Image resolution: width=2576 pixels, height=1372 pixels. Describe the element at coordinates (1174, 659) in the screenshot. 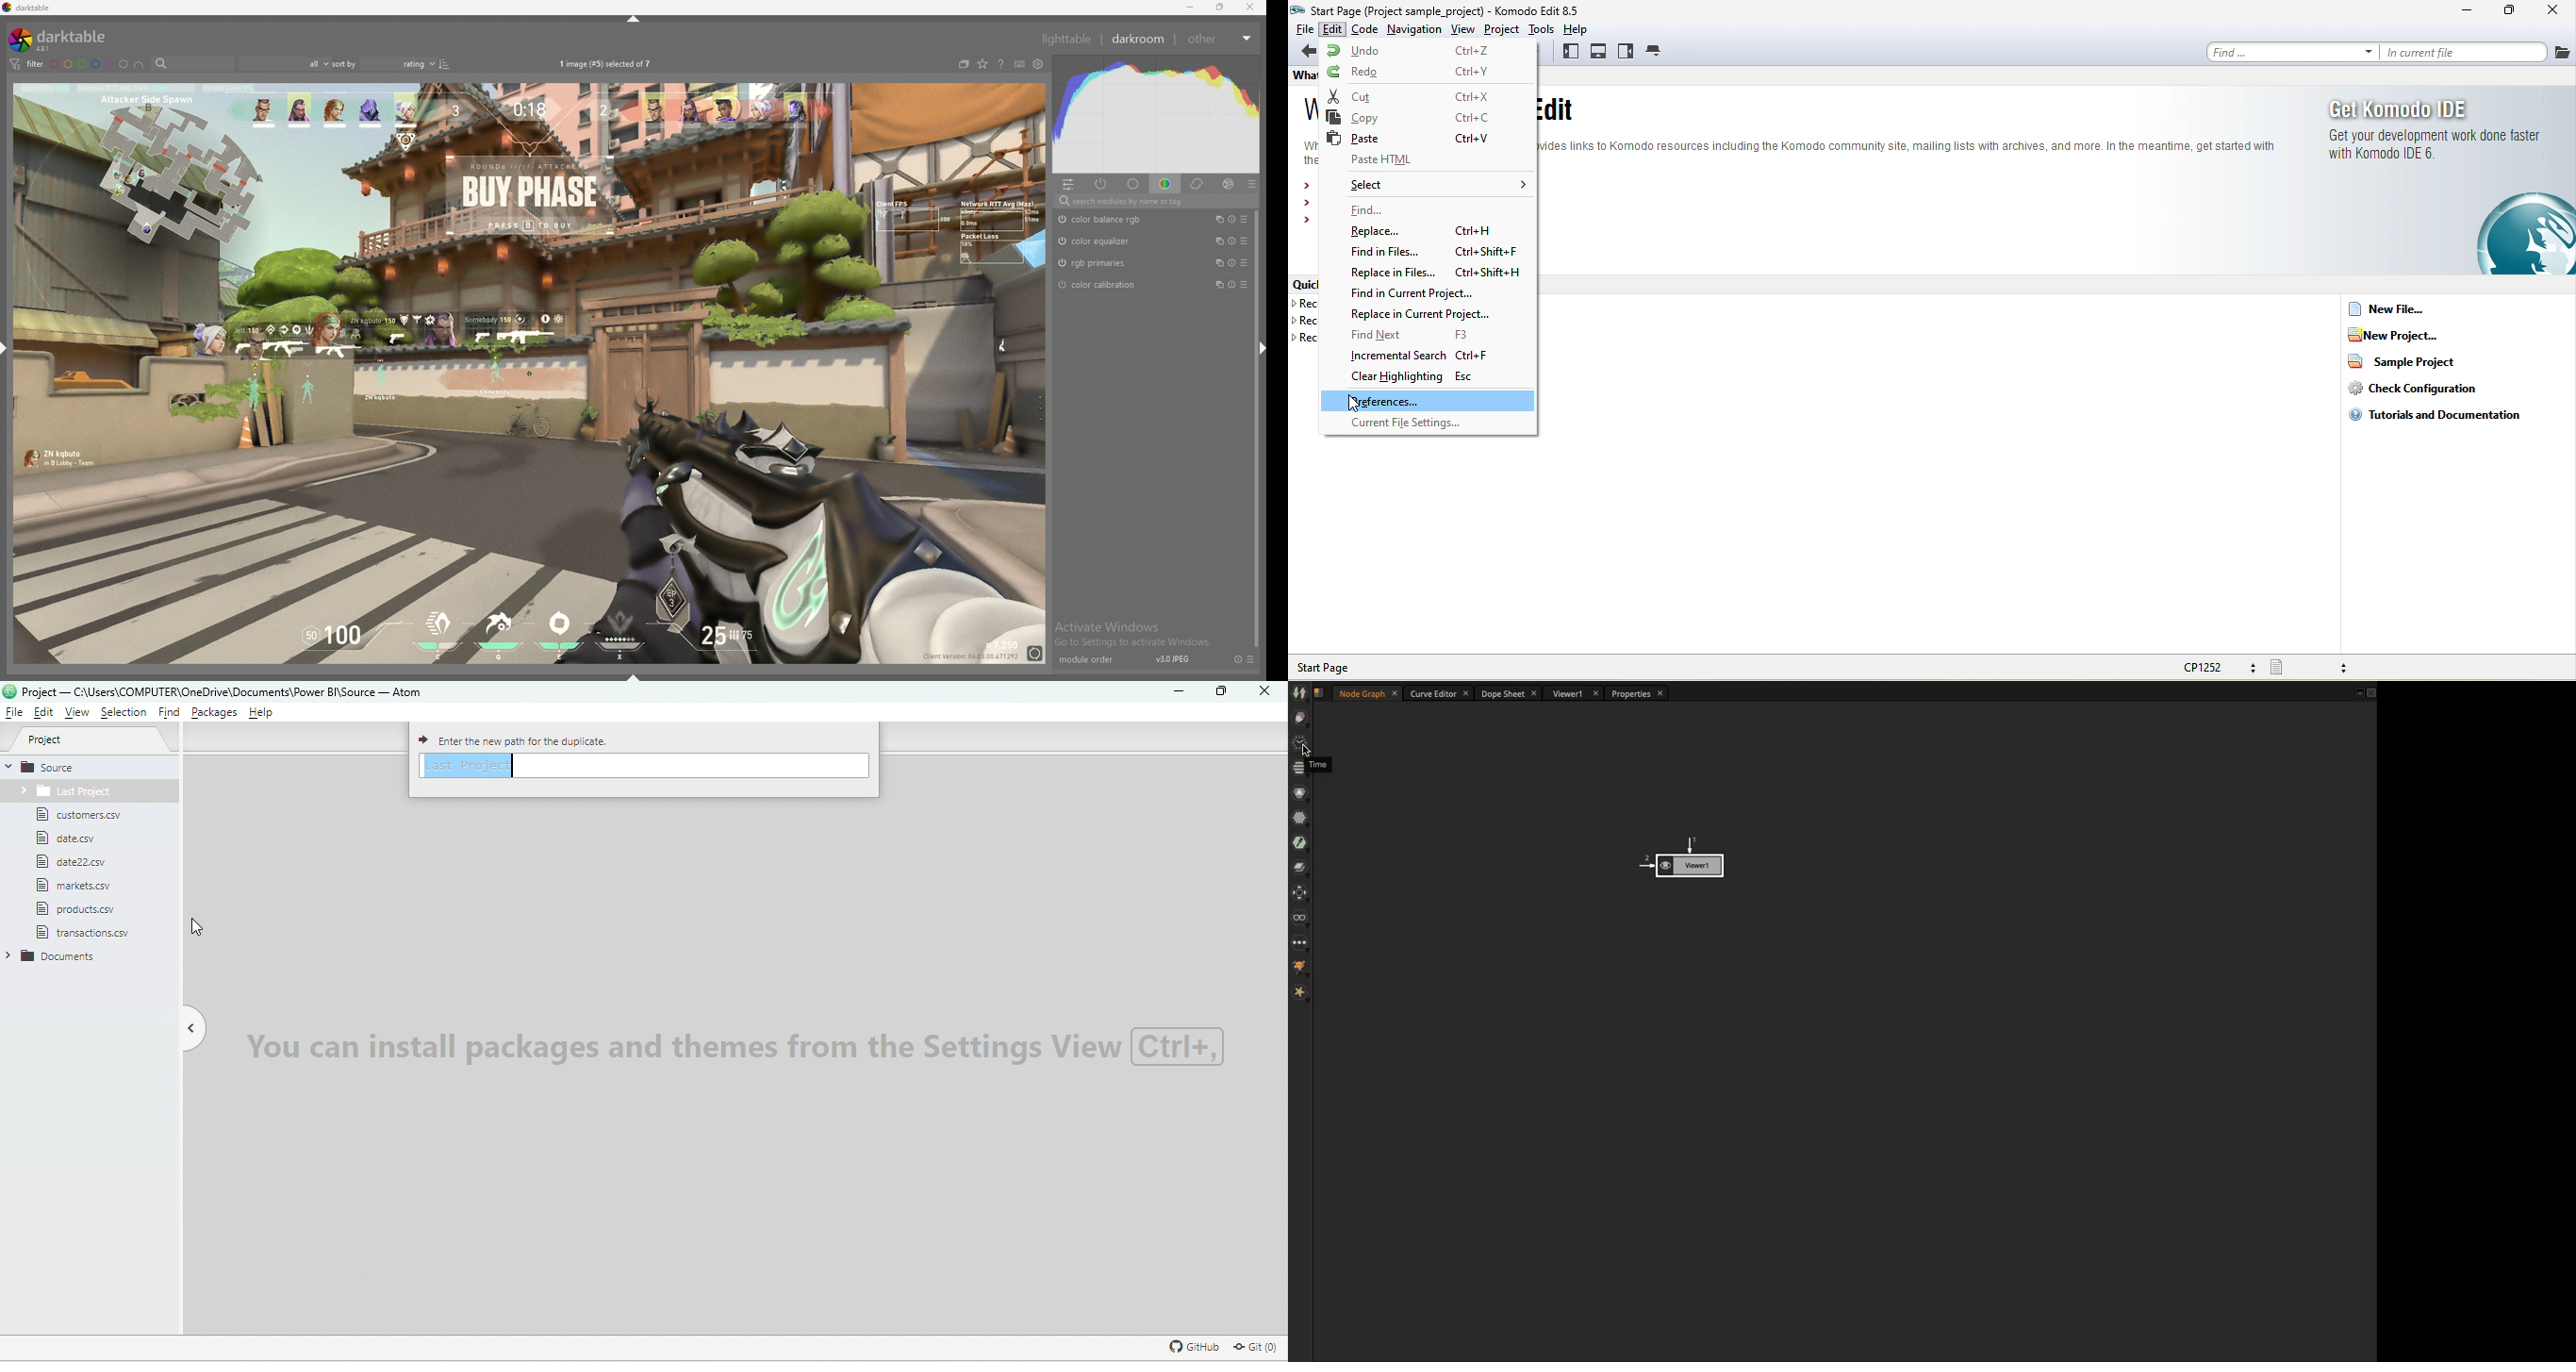

I see `version` at that location.